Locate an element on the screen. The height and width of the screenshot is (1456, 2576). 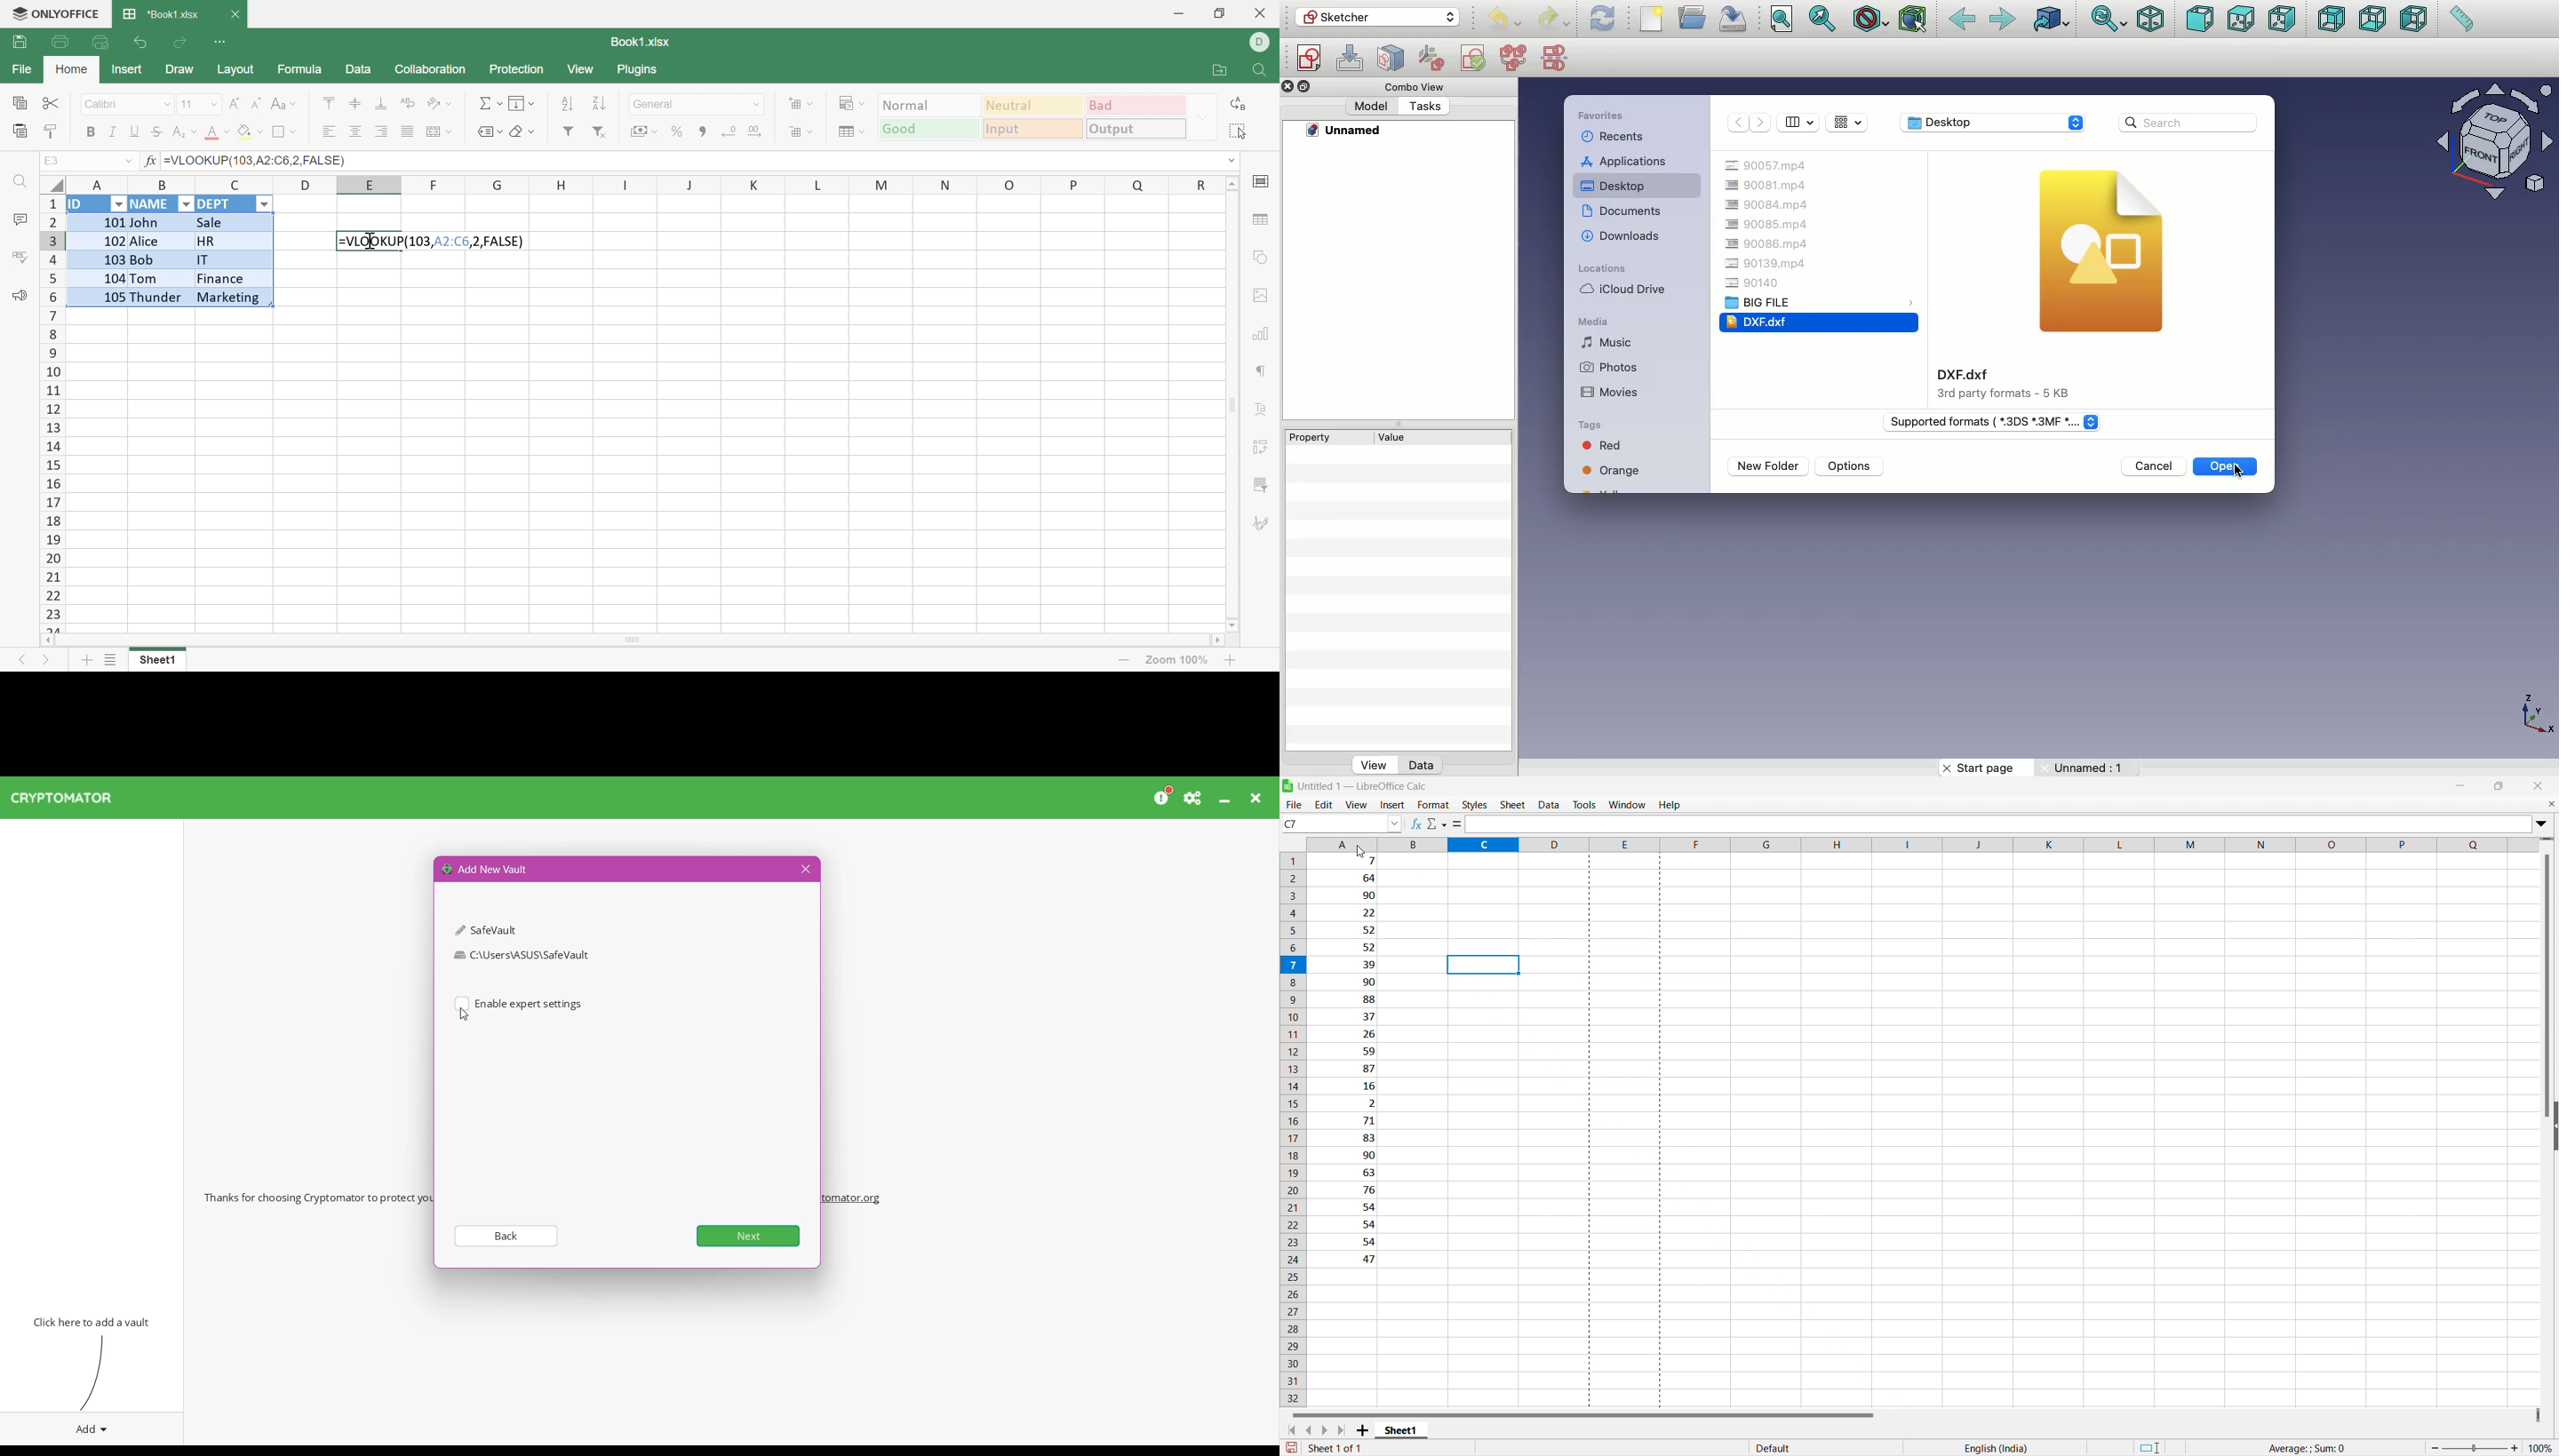
Bounding box is located at coordinates (1915, 19).